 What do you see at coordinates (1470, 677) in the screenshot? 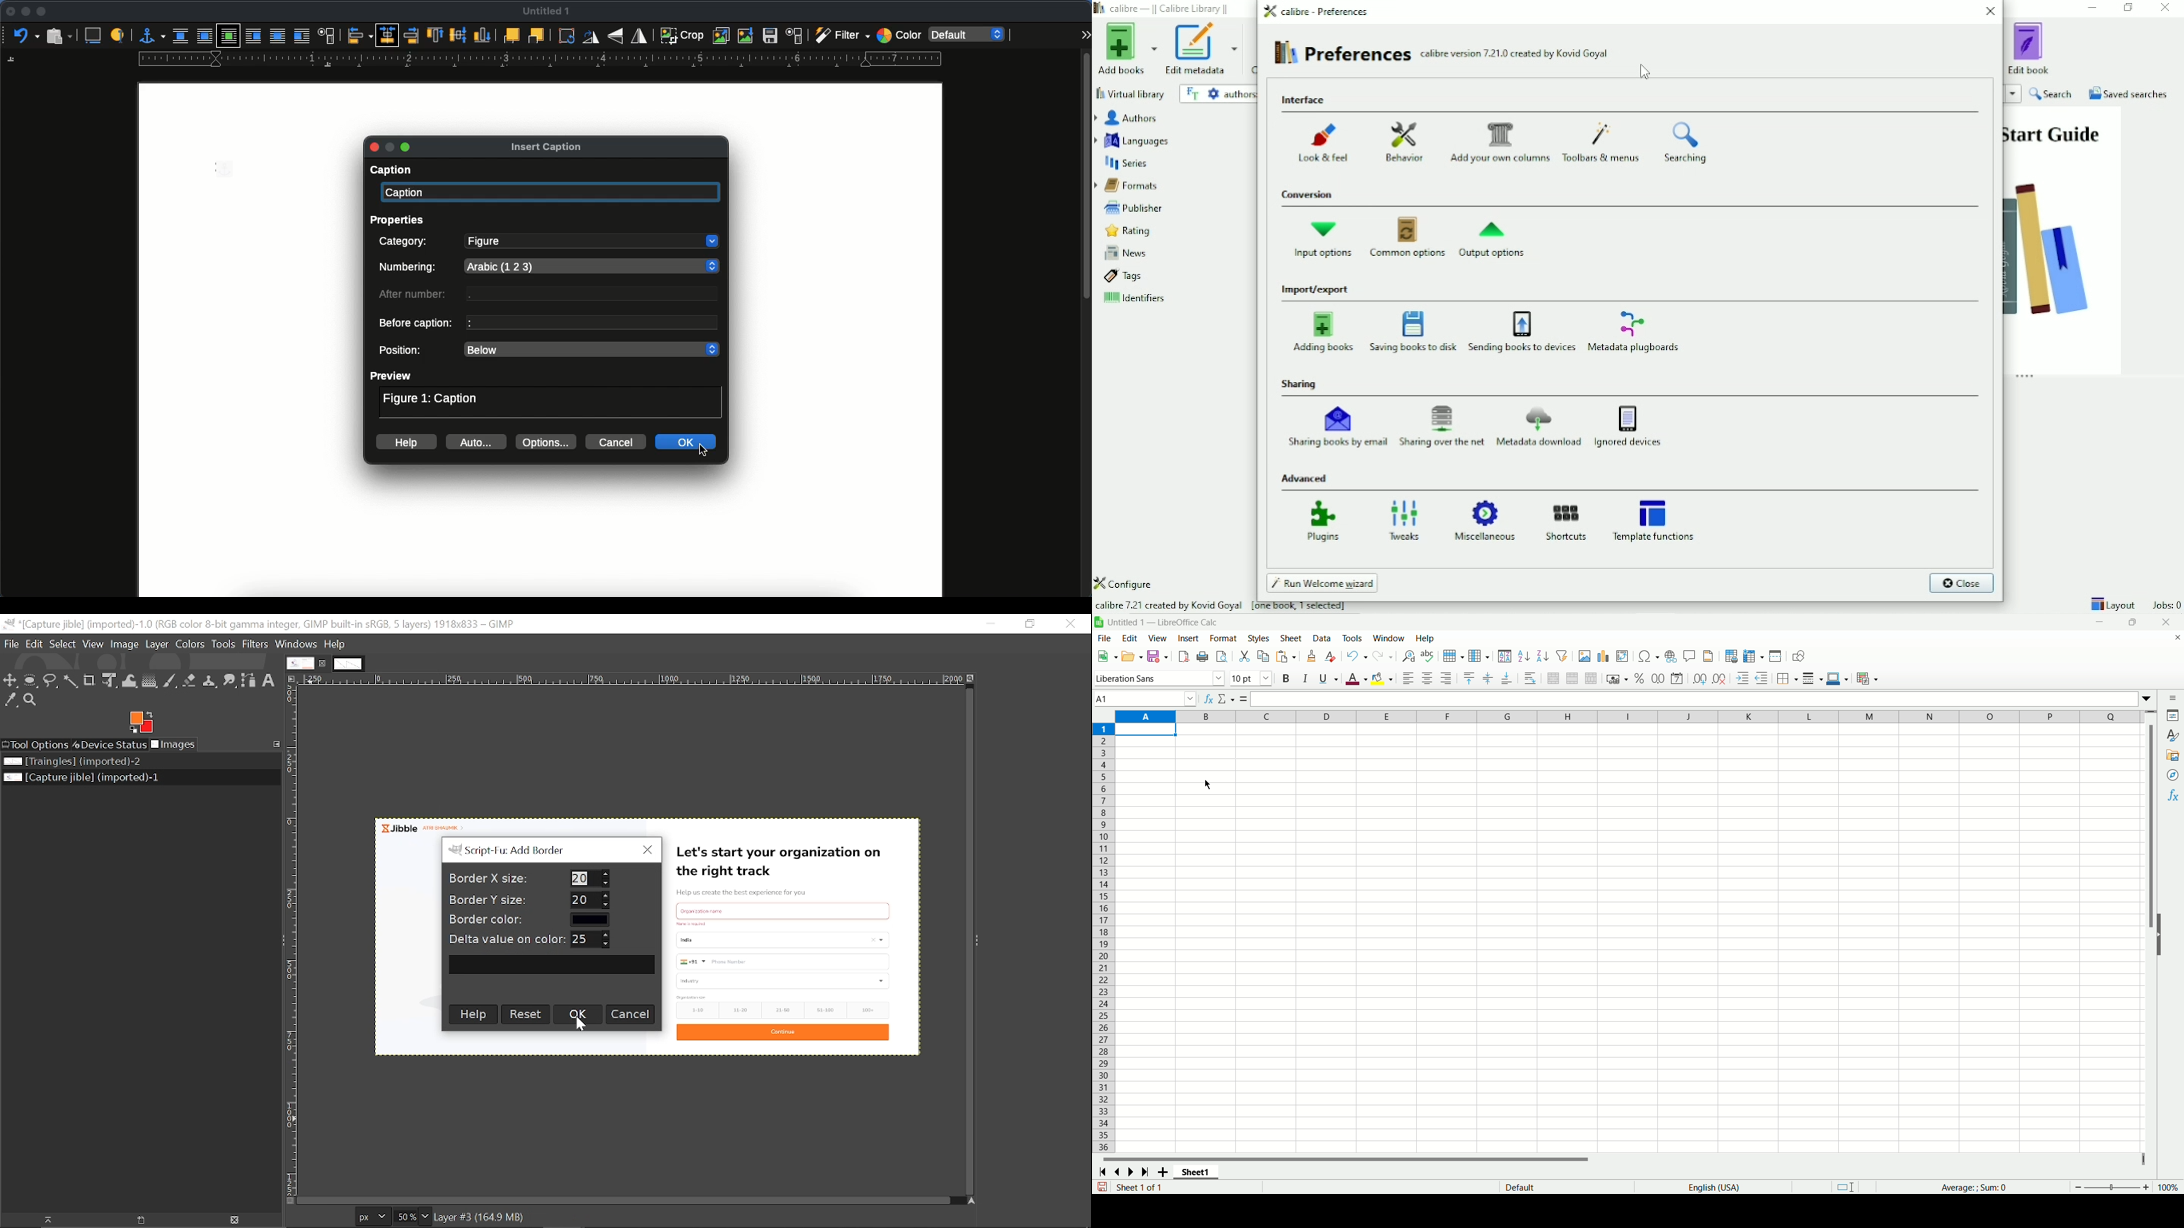
I see `align top` at bounding box center [1470, 677].